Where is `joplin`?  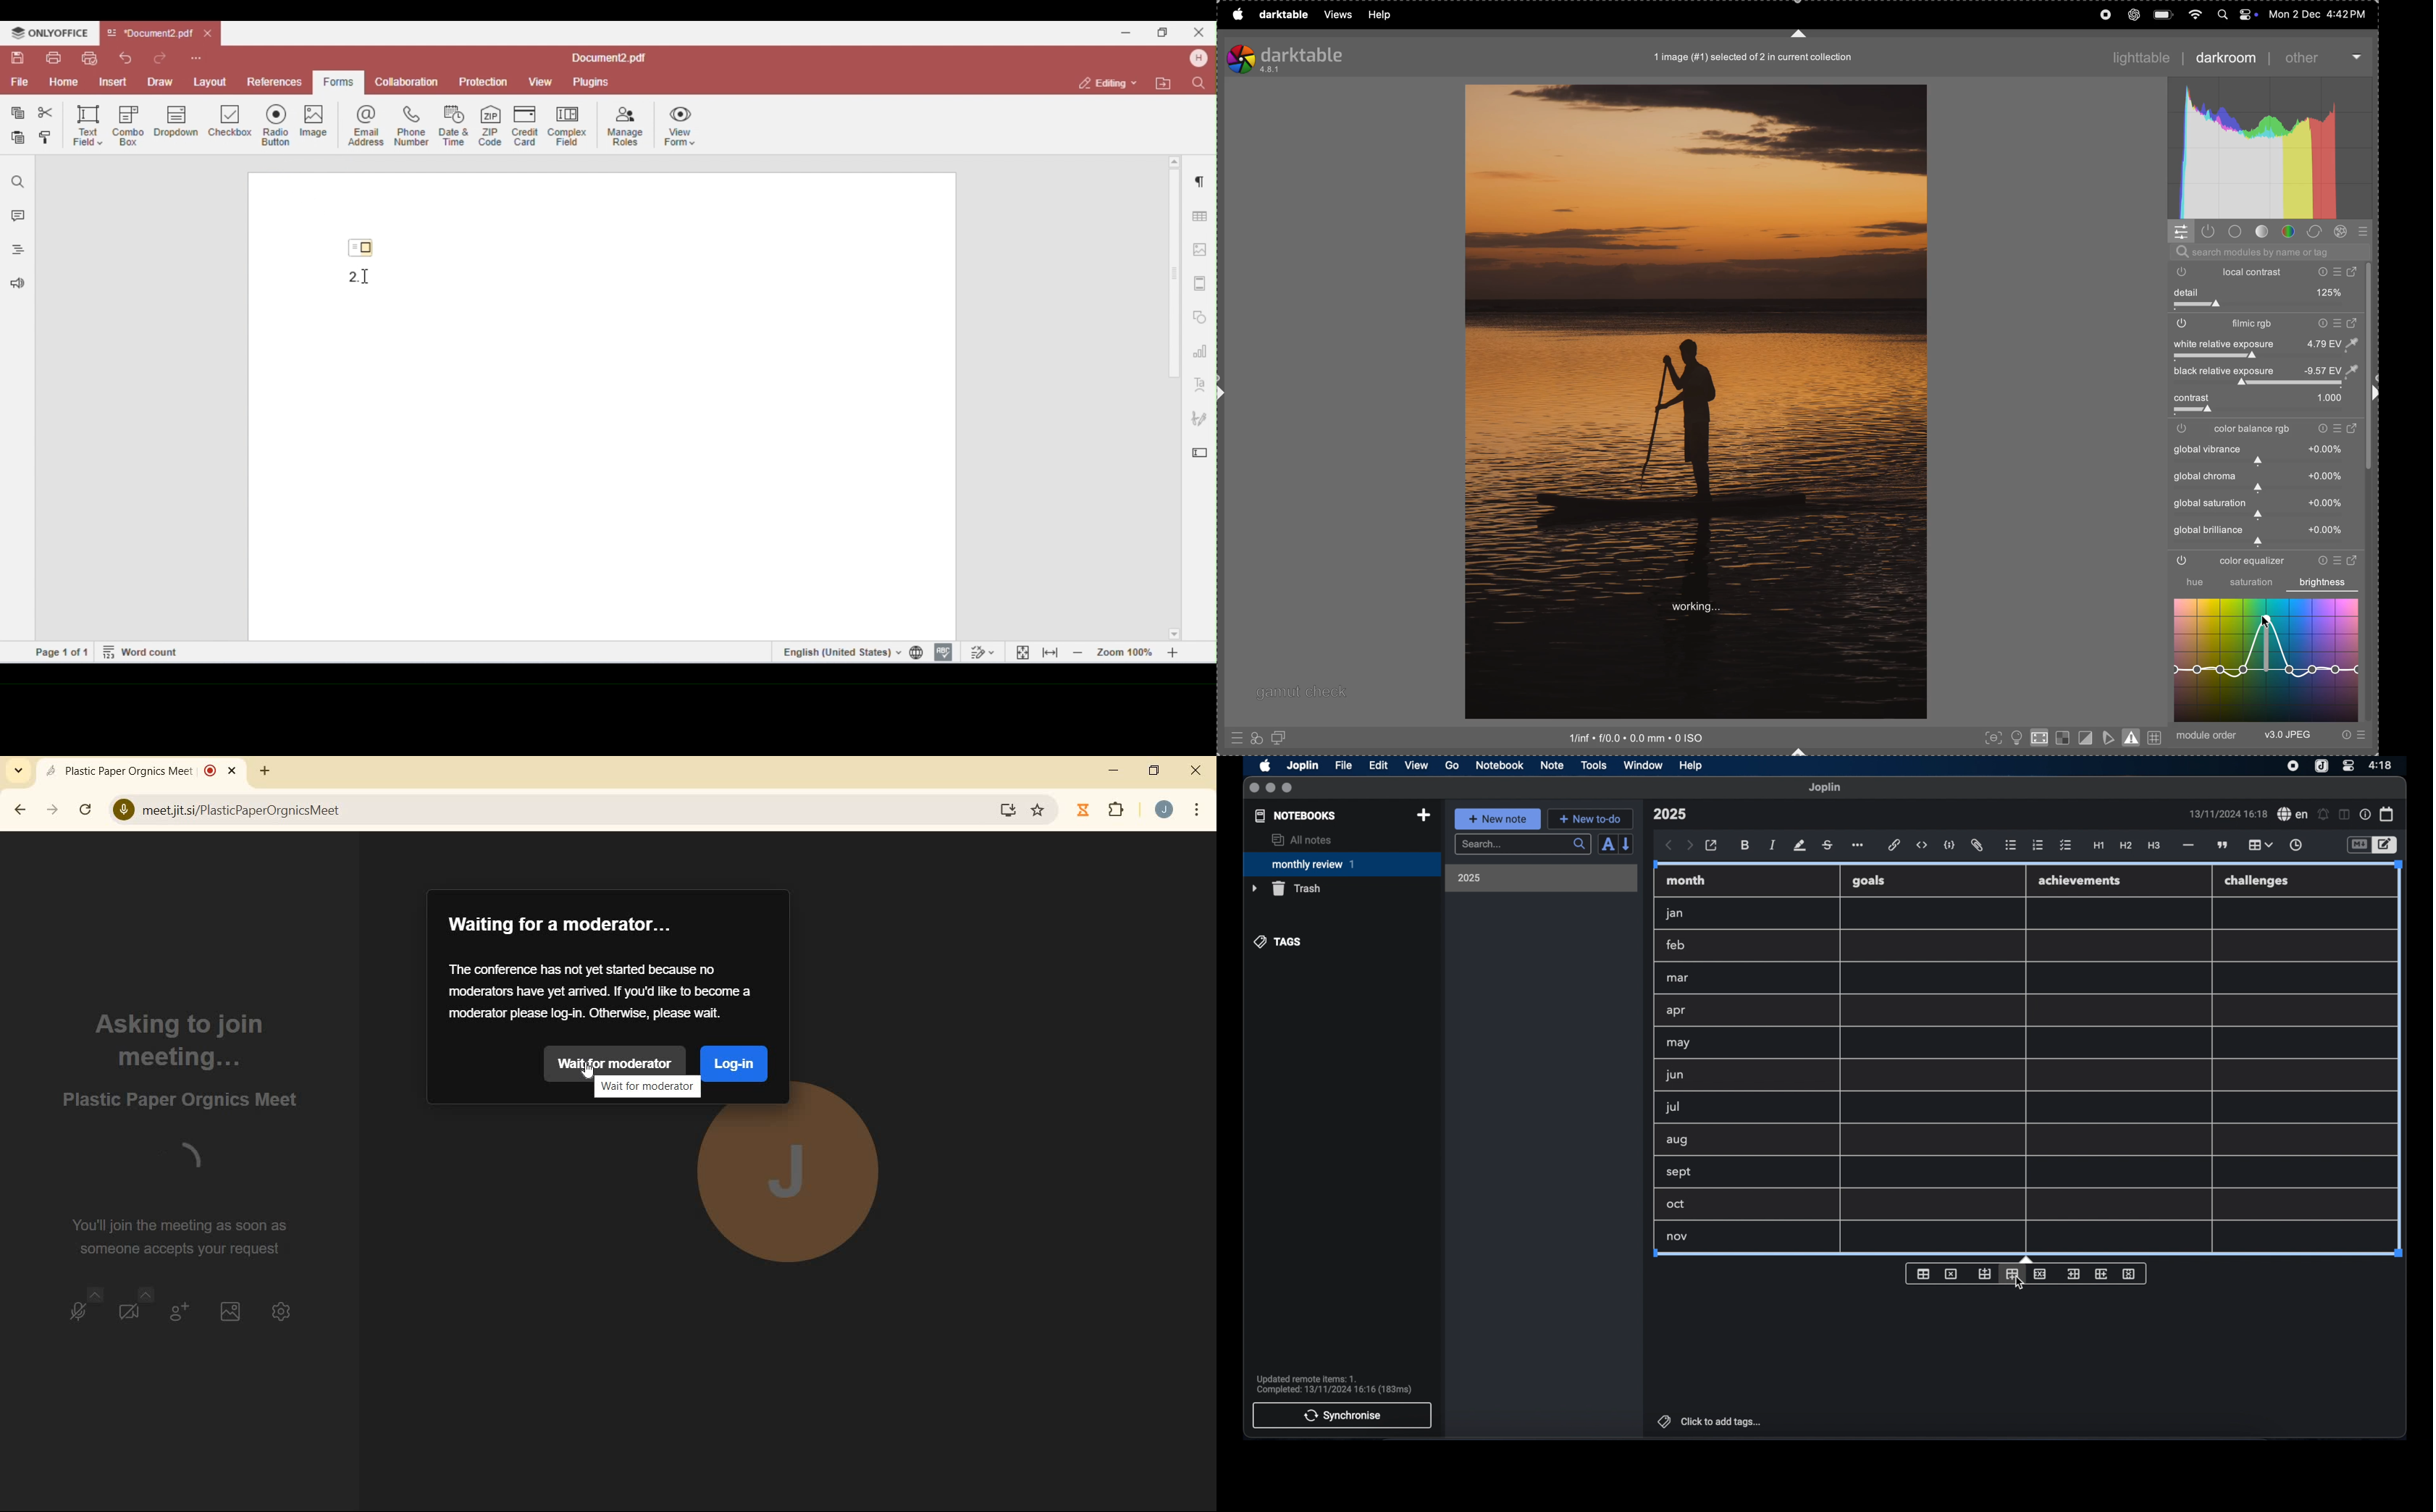
joplin is located at coordinates (1825, 787).